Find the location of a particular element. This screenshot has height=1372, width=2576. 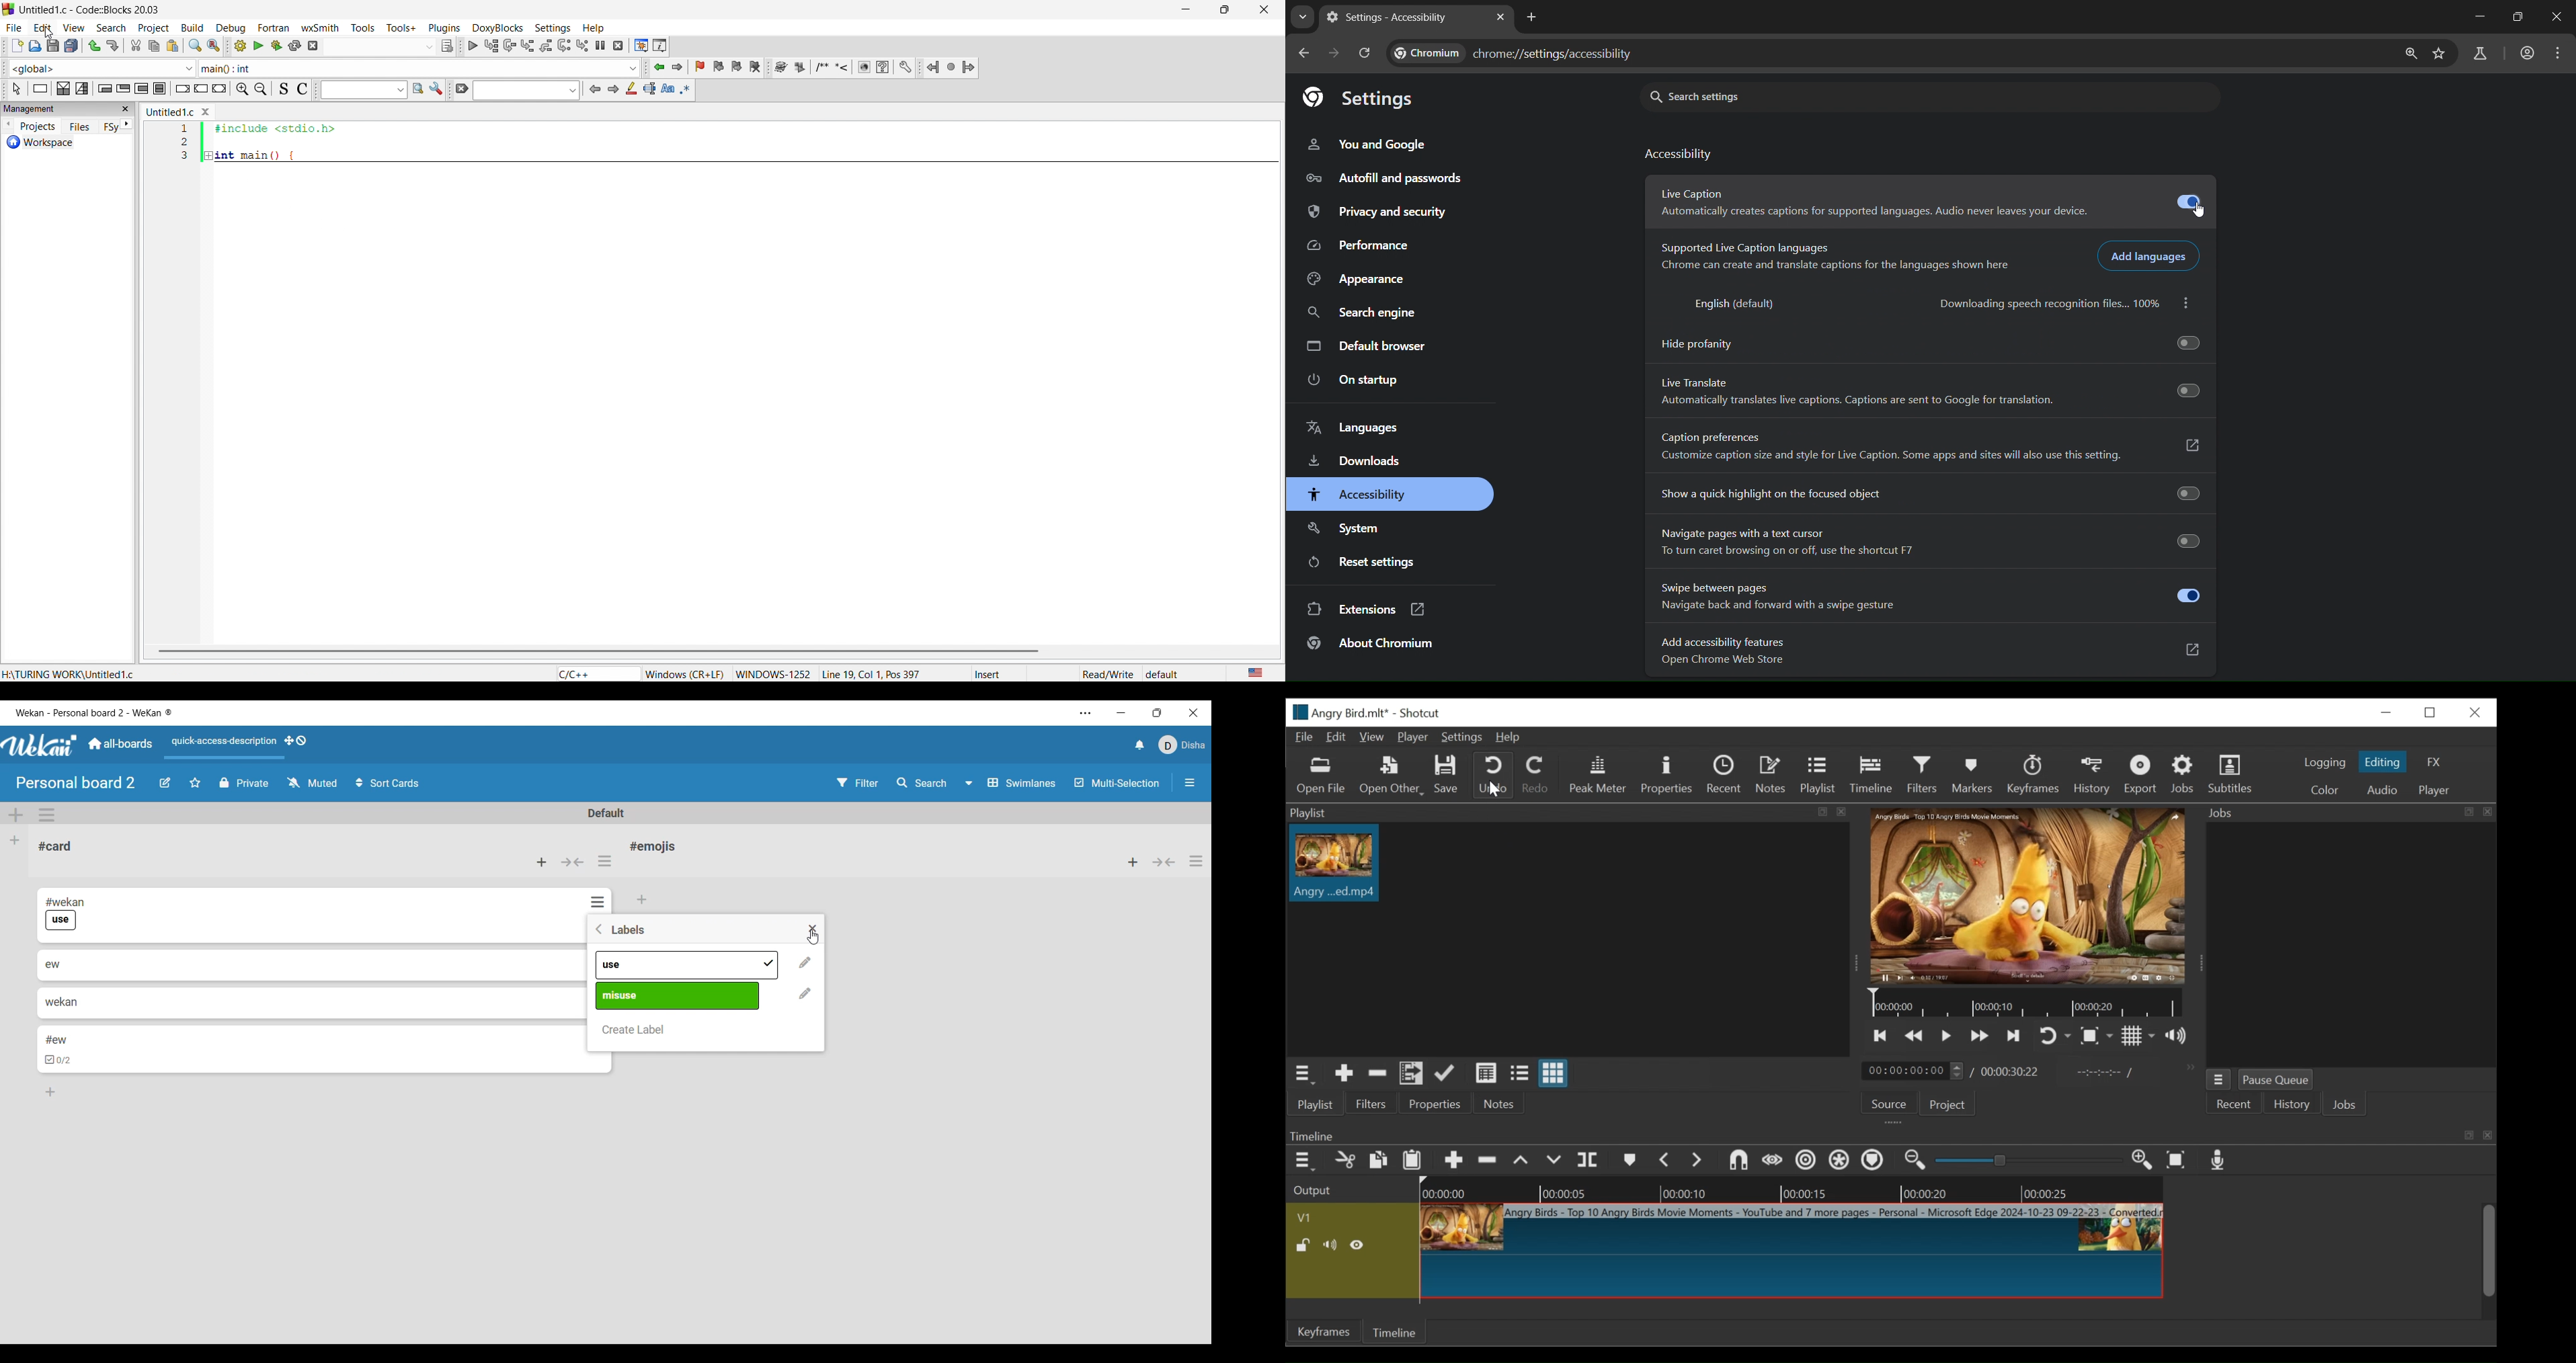

Live Translate
Automatically translates live captions. Captions are sent to Google for translation. is located at coordinates (1931, 389).